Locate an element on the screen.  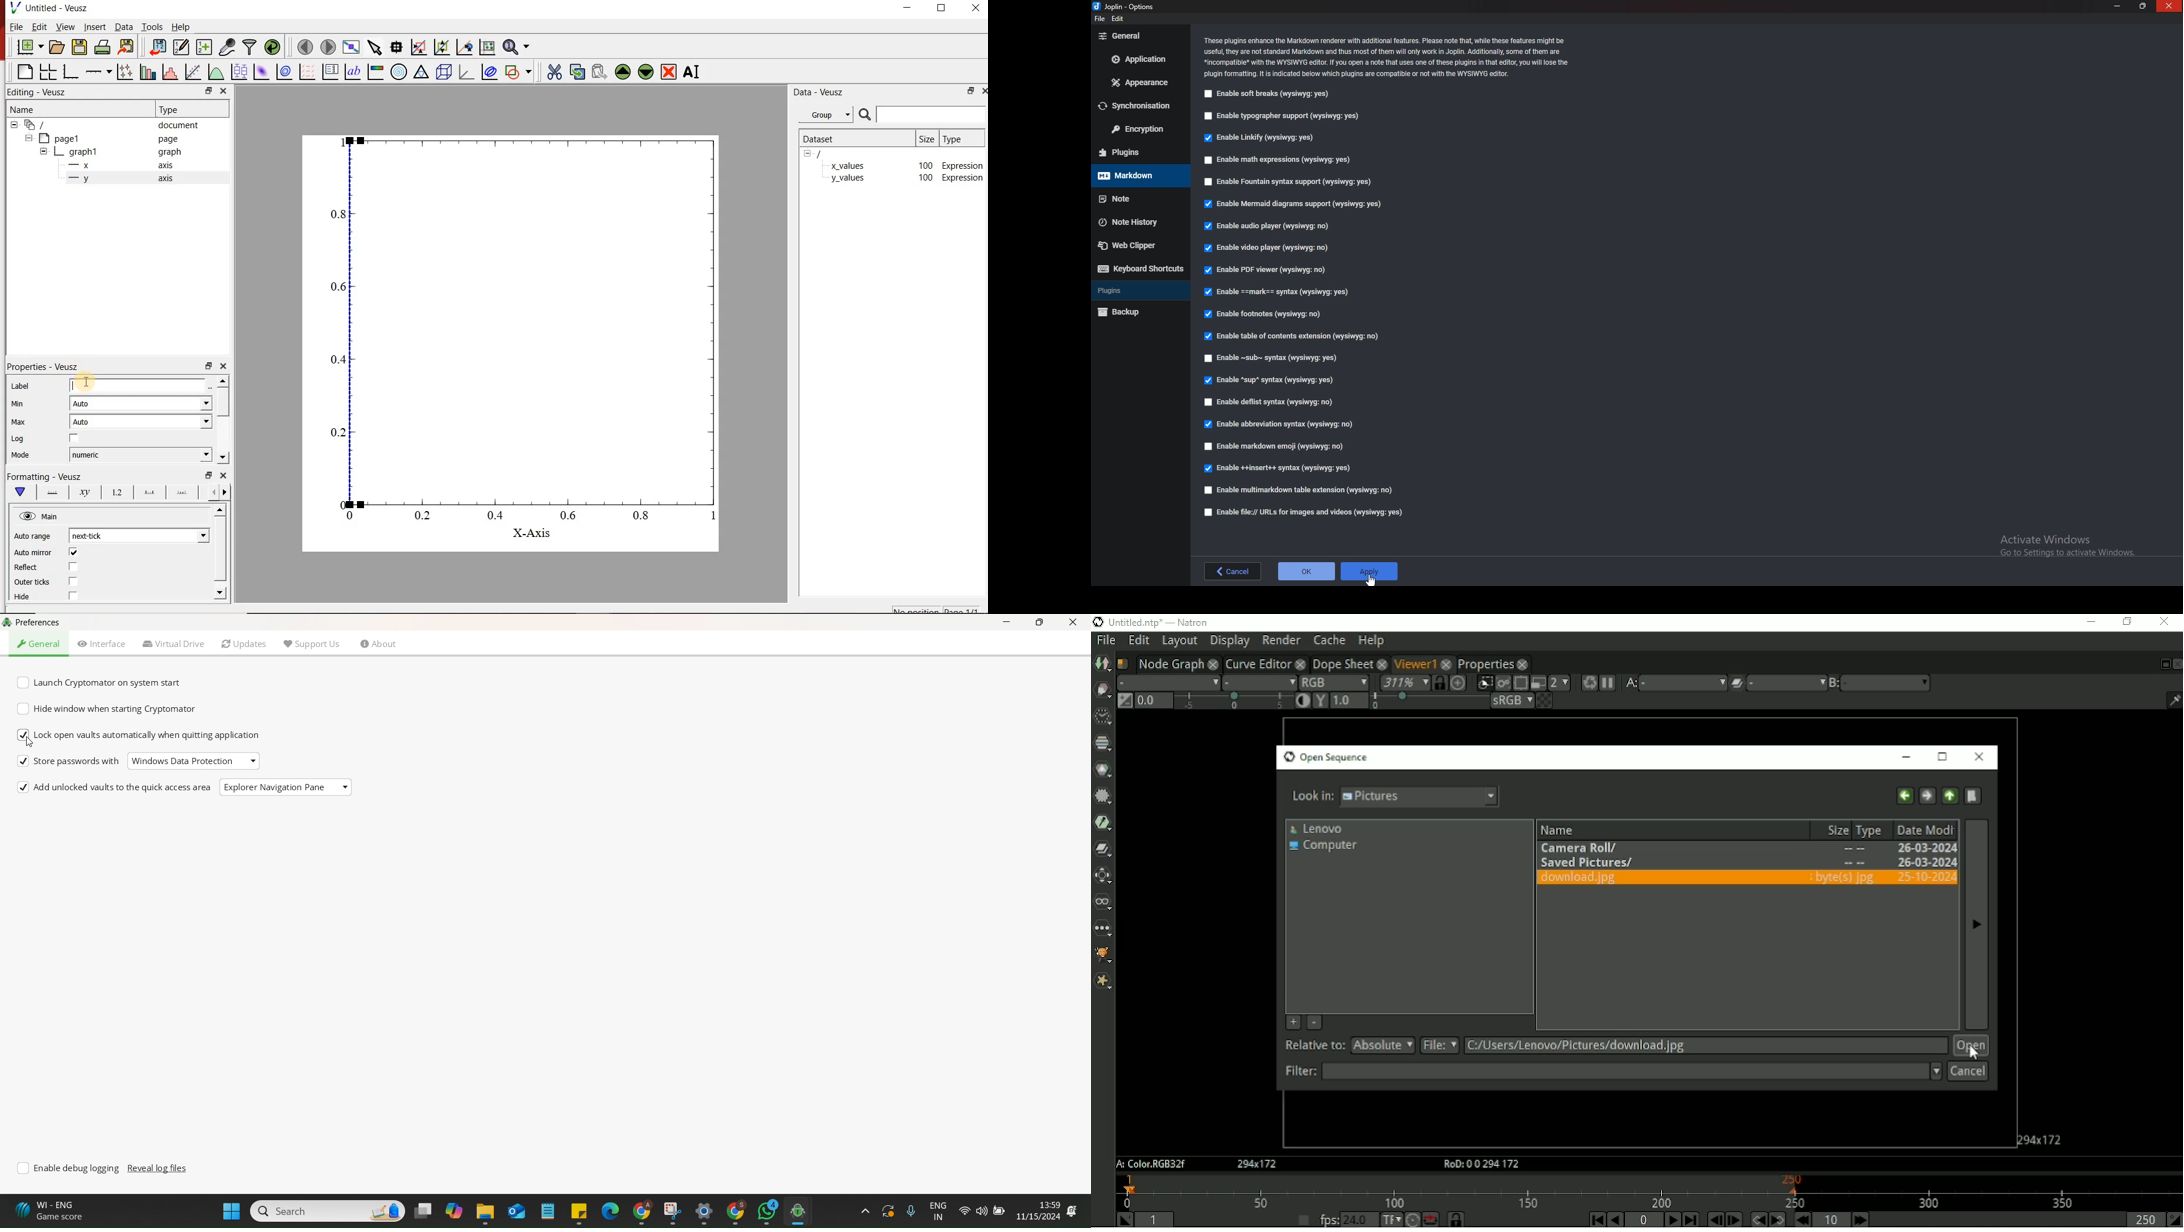
Note is located at coordinates (1139, 197).